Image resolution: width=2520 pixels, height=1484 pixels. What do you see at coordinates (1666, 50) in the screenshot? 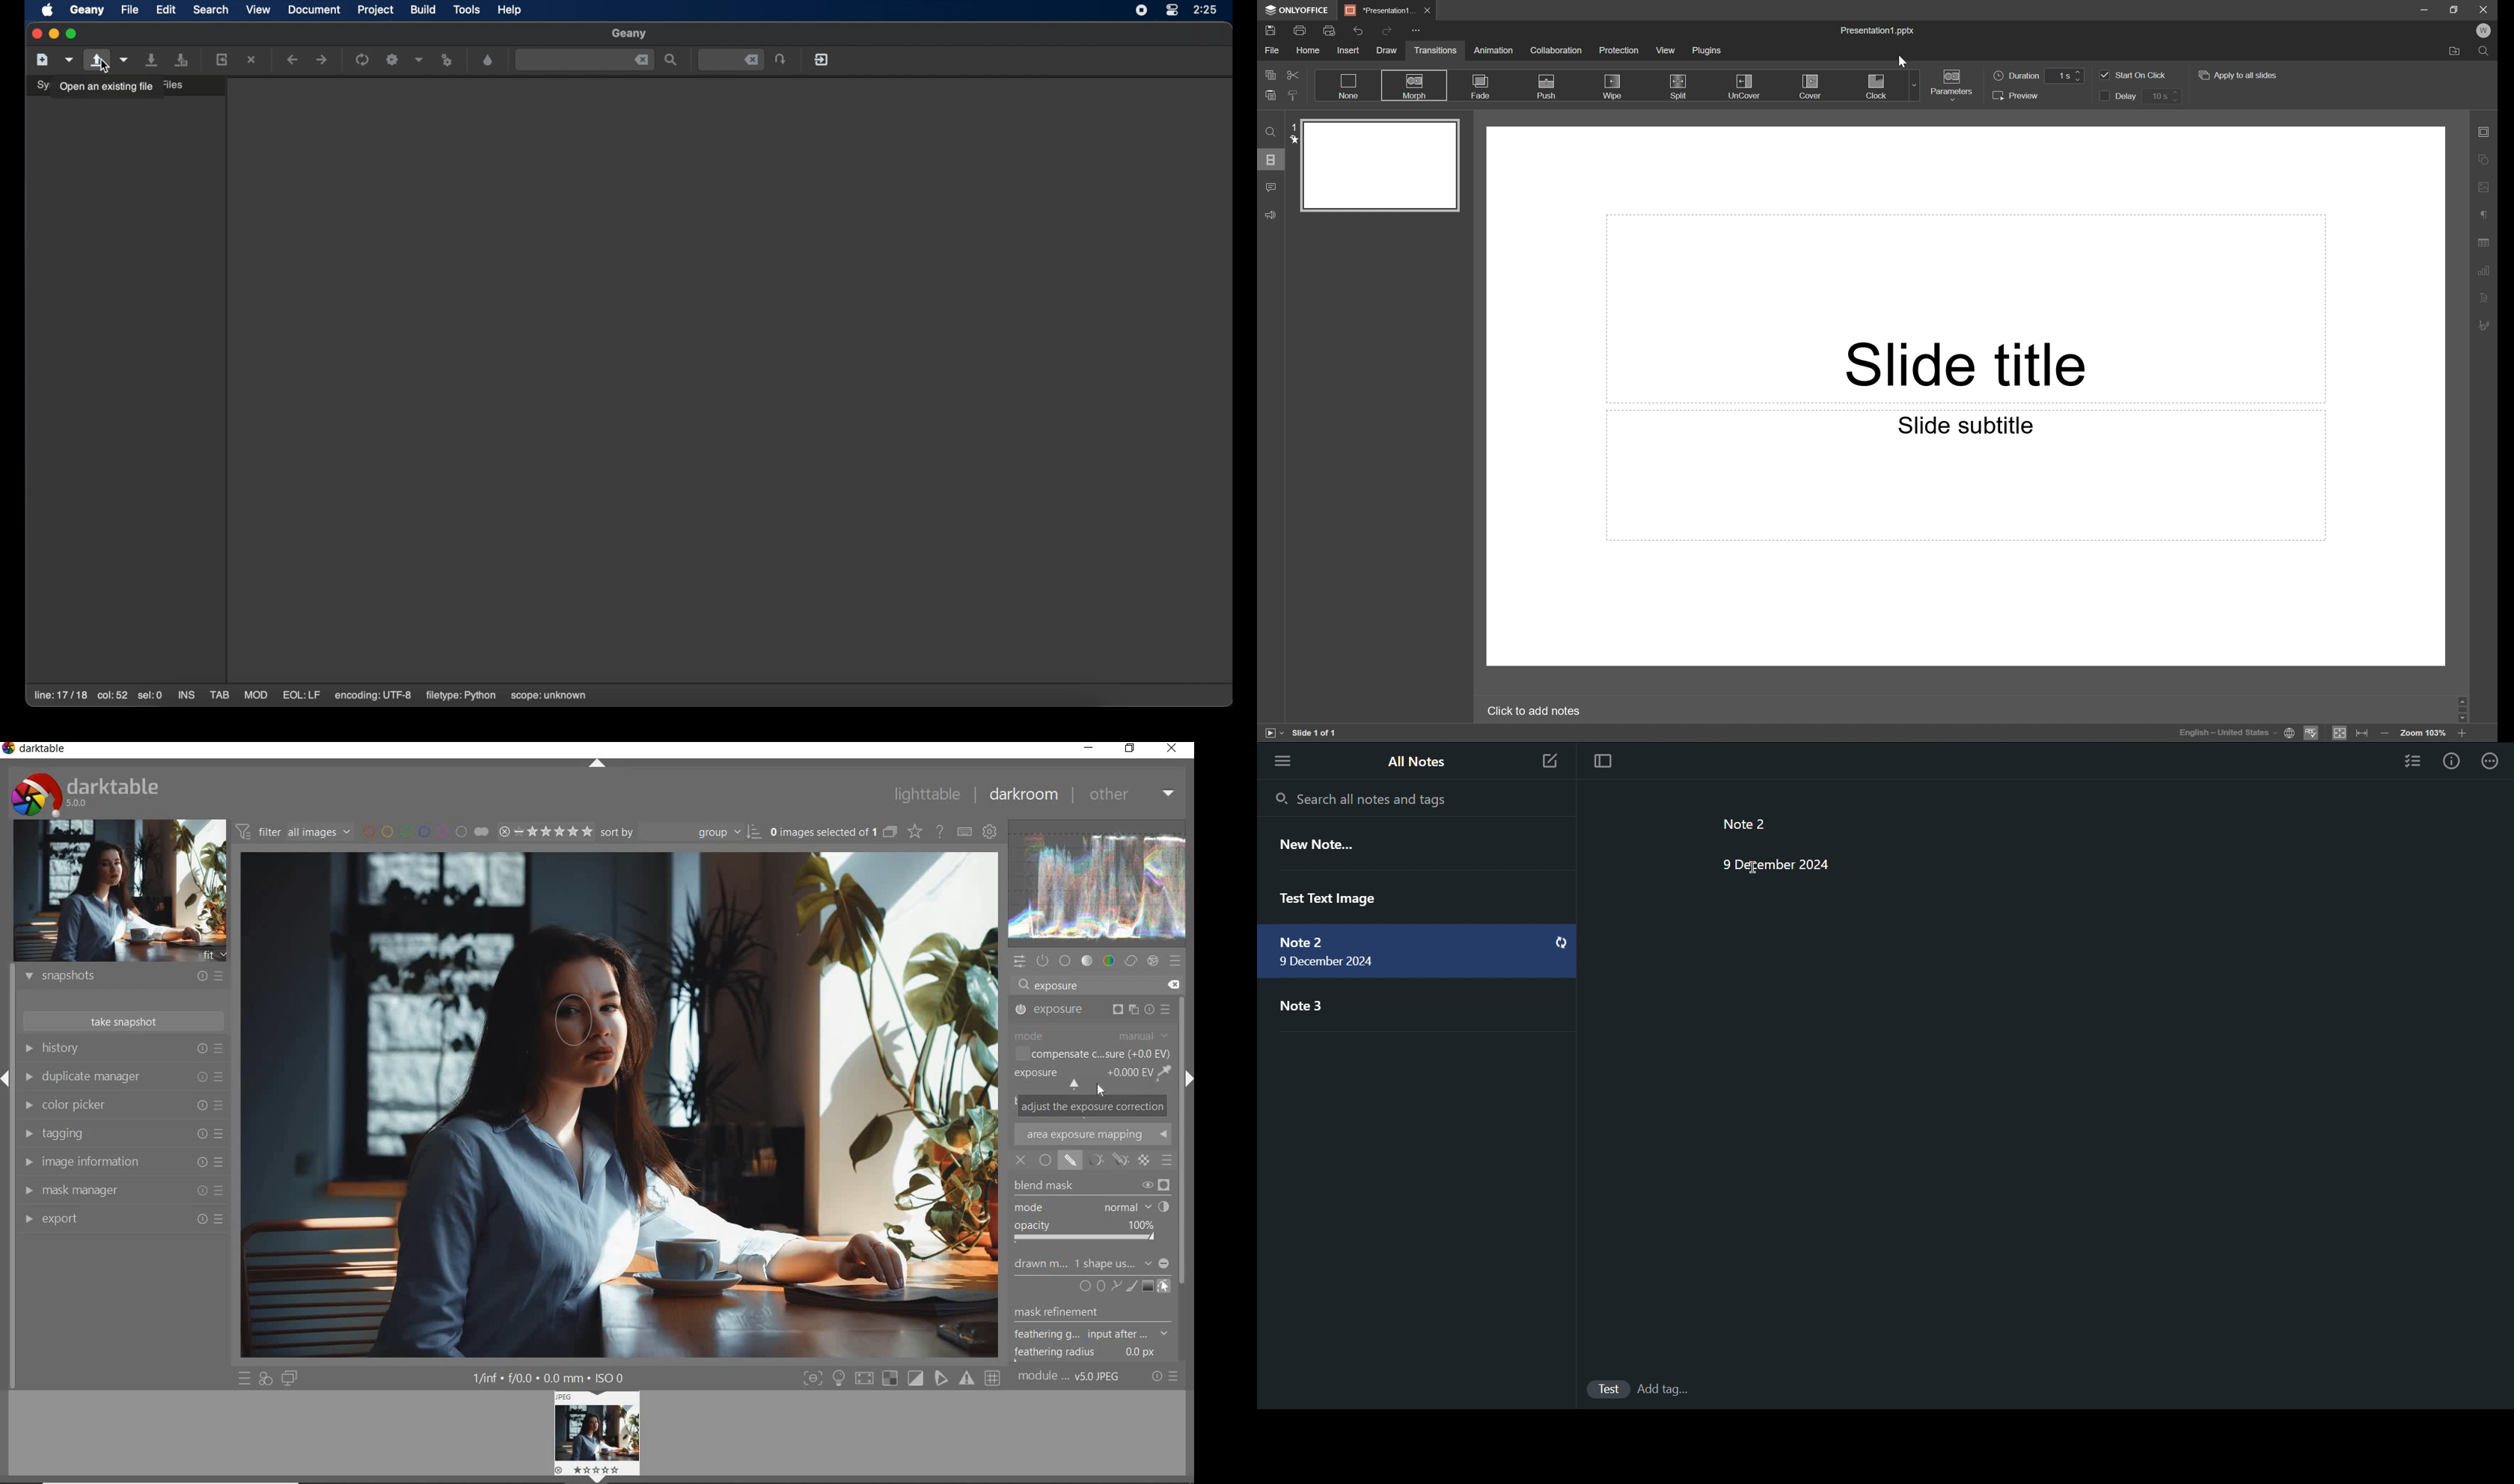
I see `View` at bounding box center [1666, 50].